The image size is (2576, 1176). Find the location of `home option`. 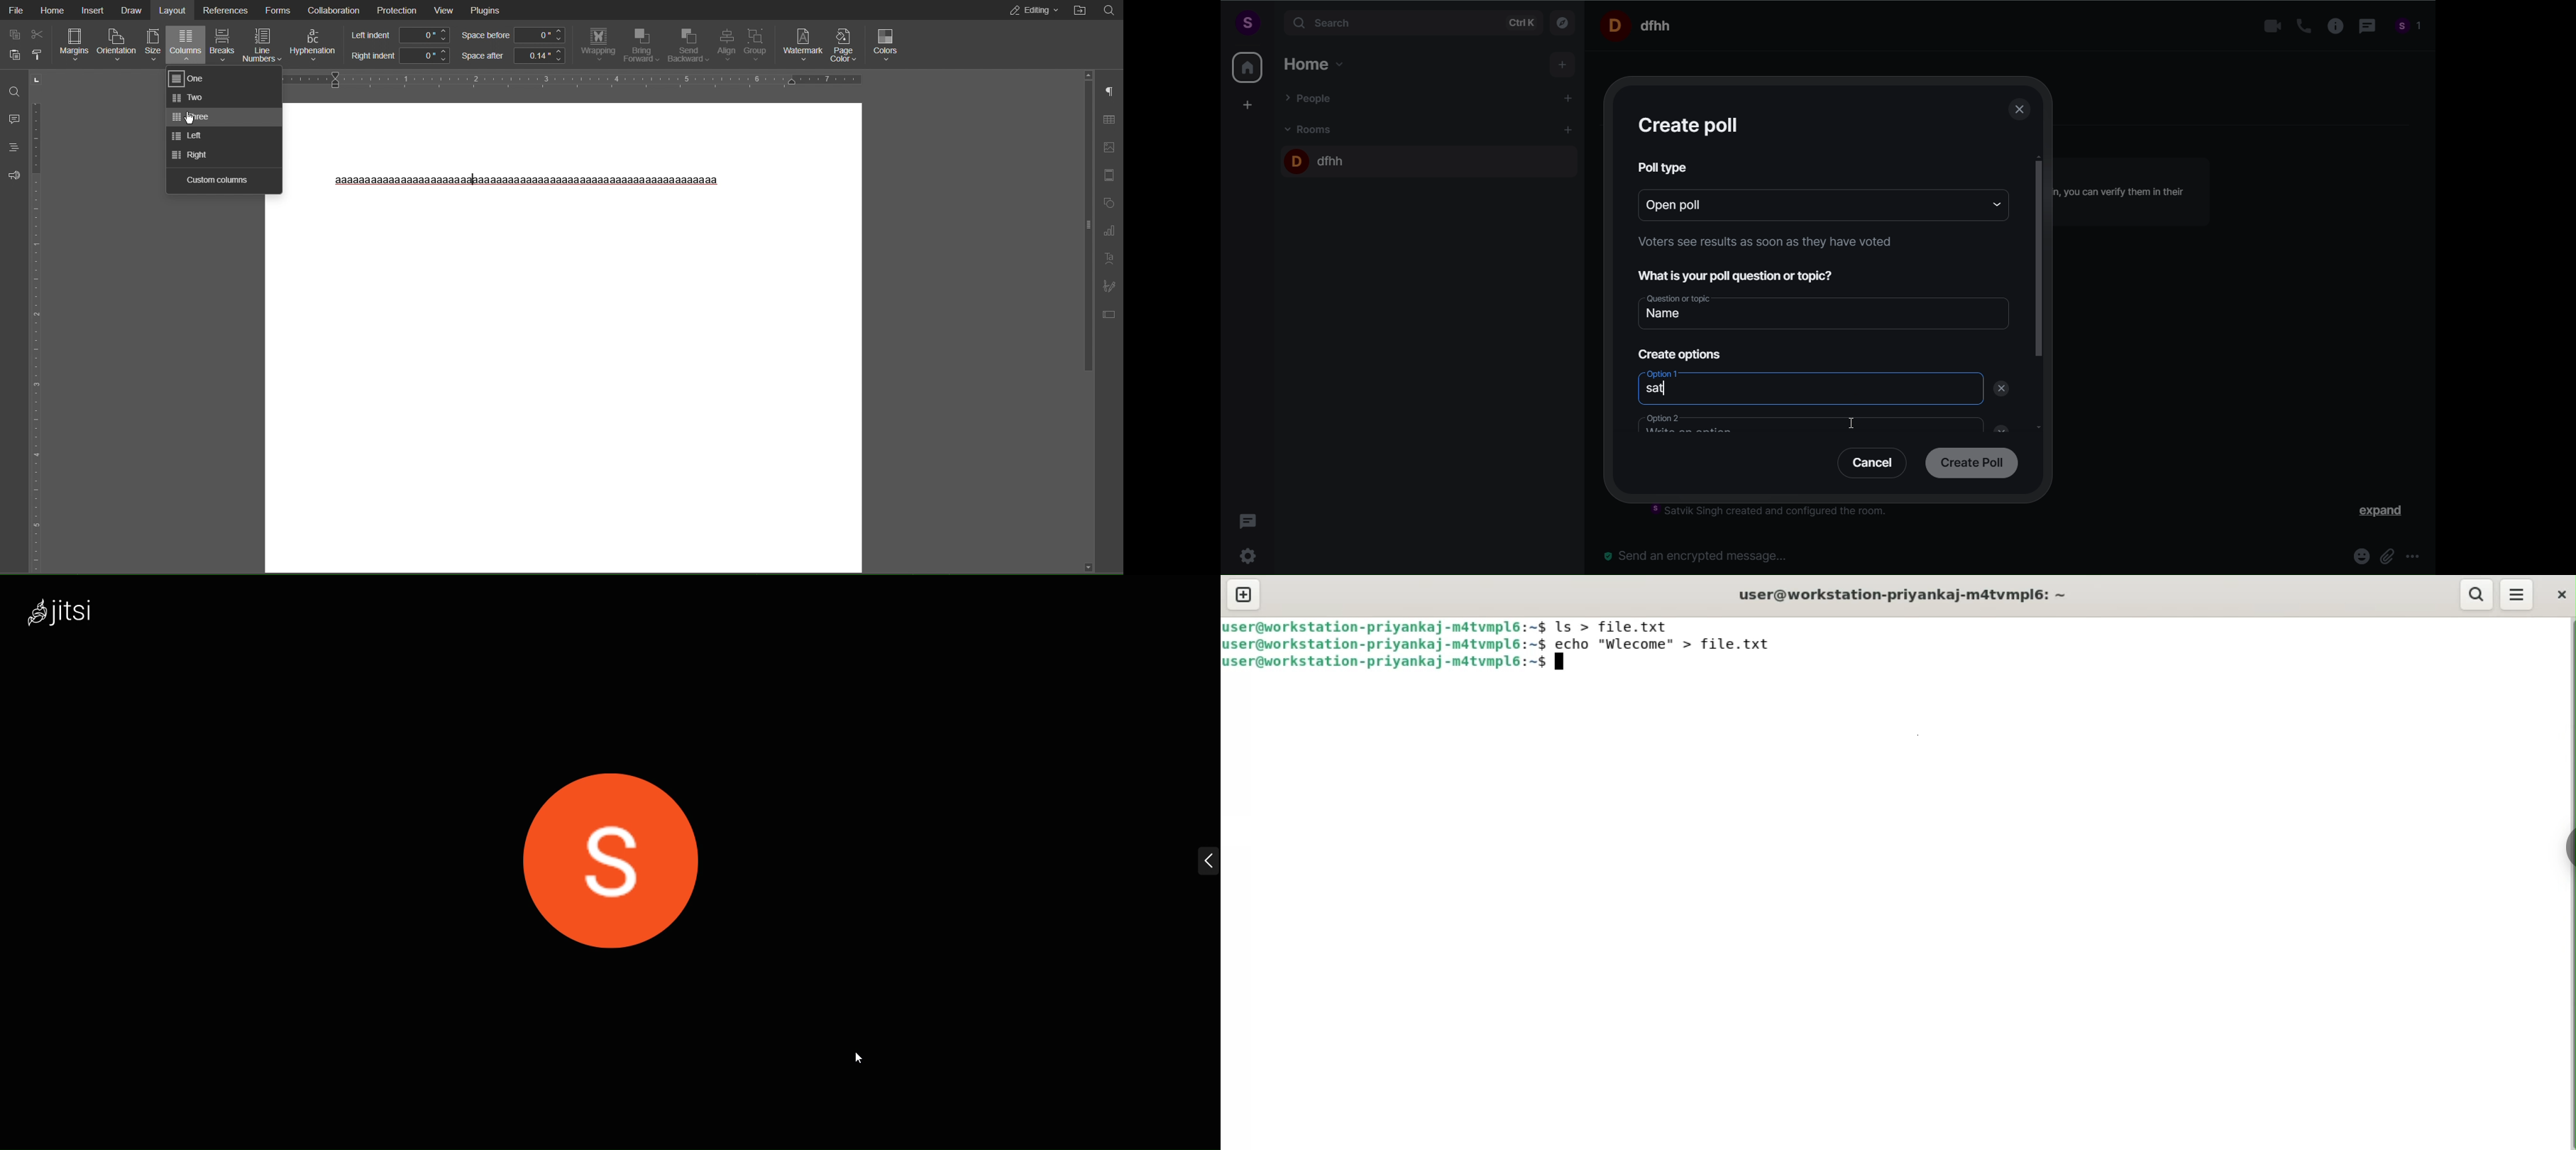

home option is located at coordinates (1319, 62).